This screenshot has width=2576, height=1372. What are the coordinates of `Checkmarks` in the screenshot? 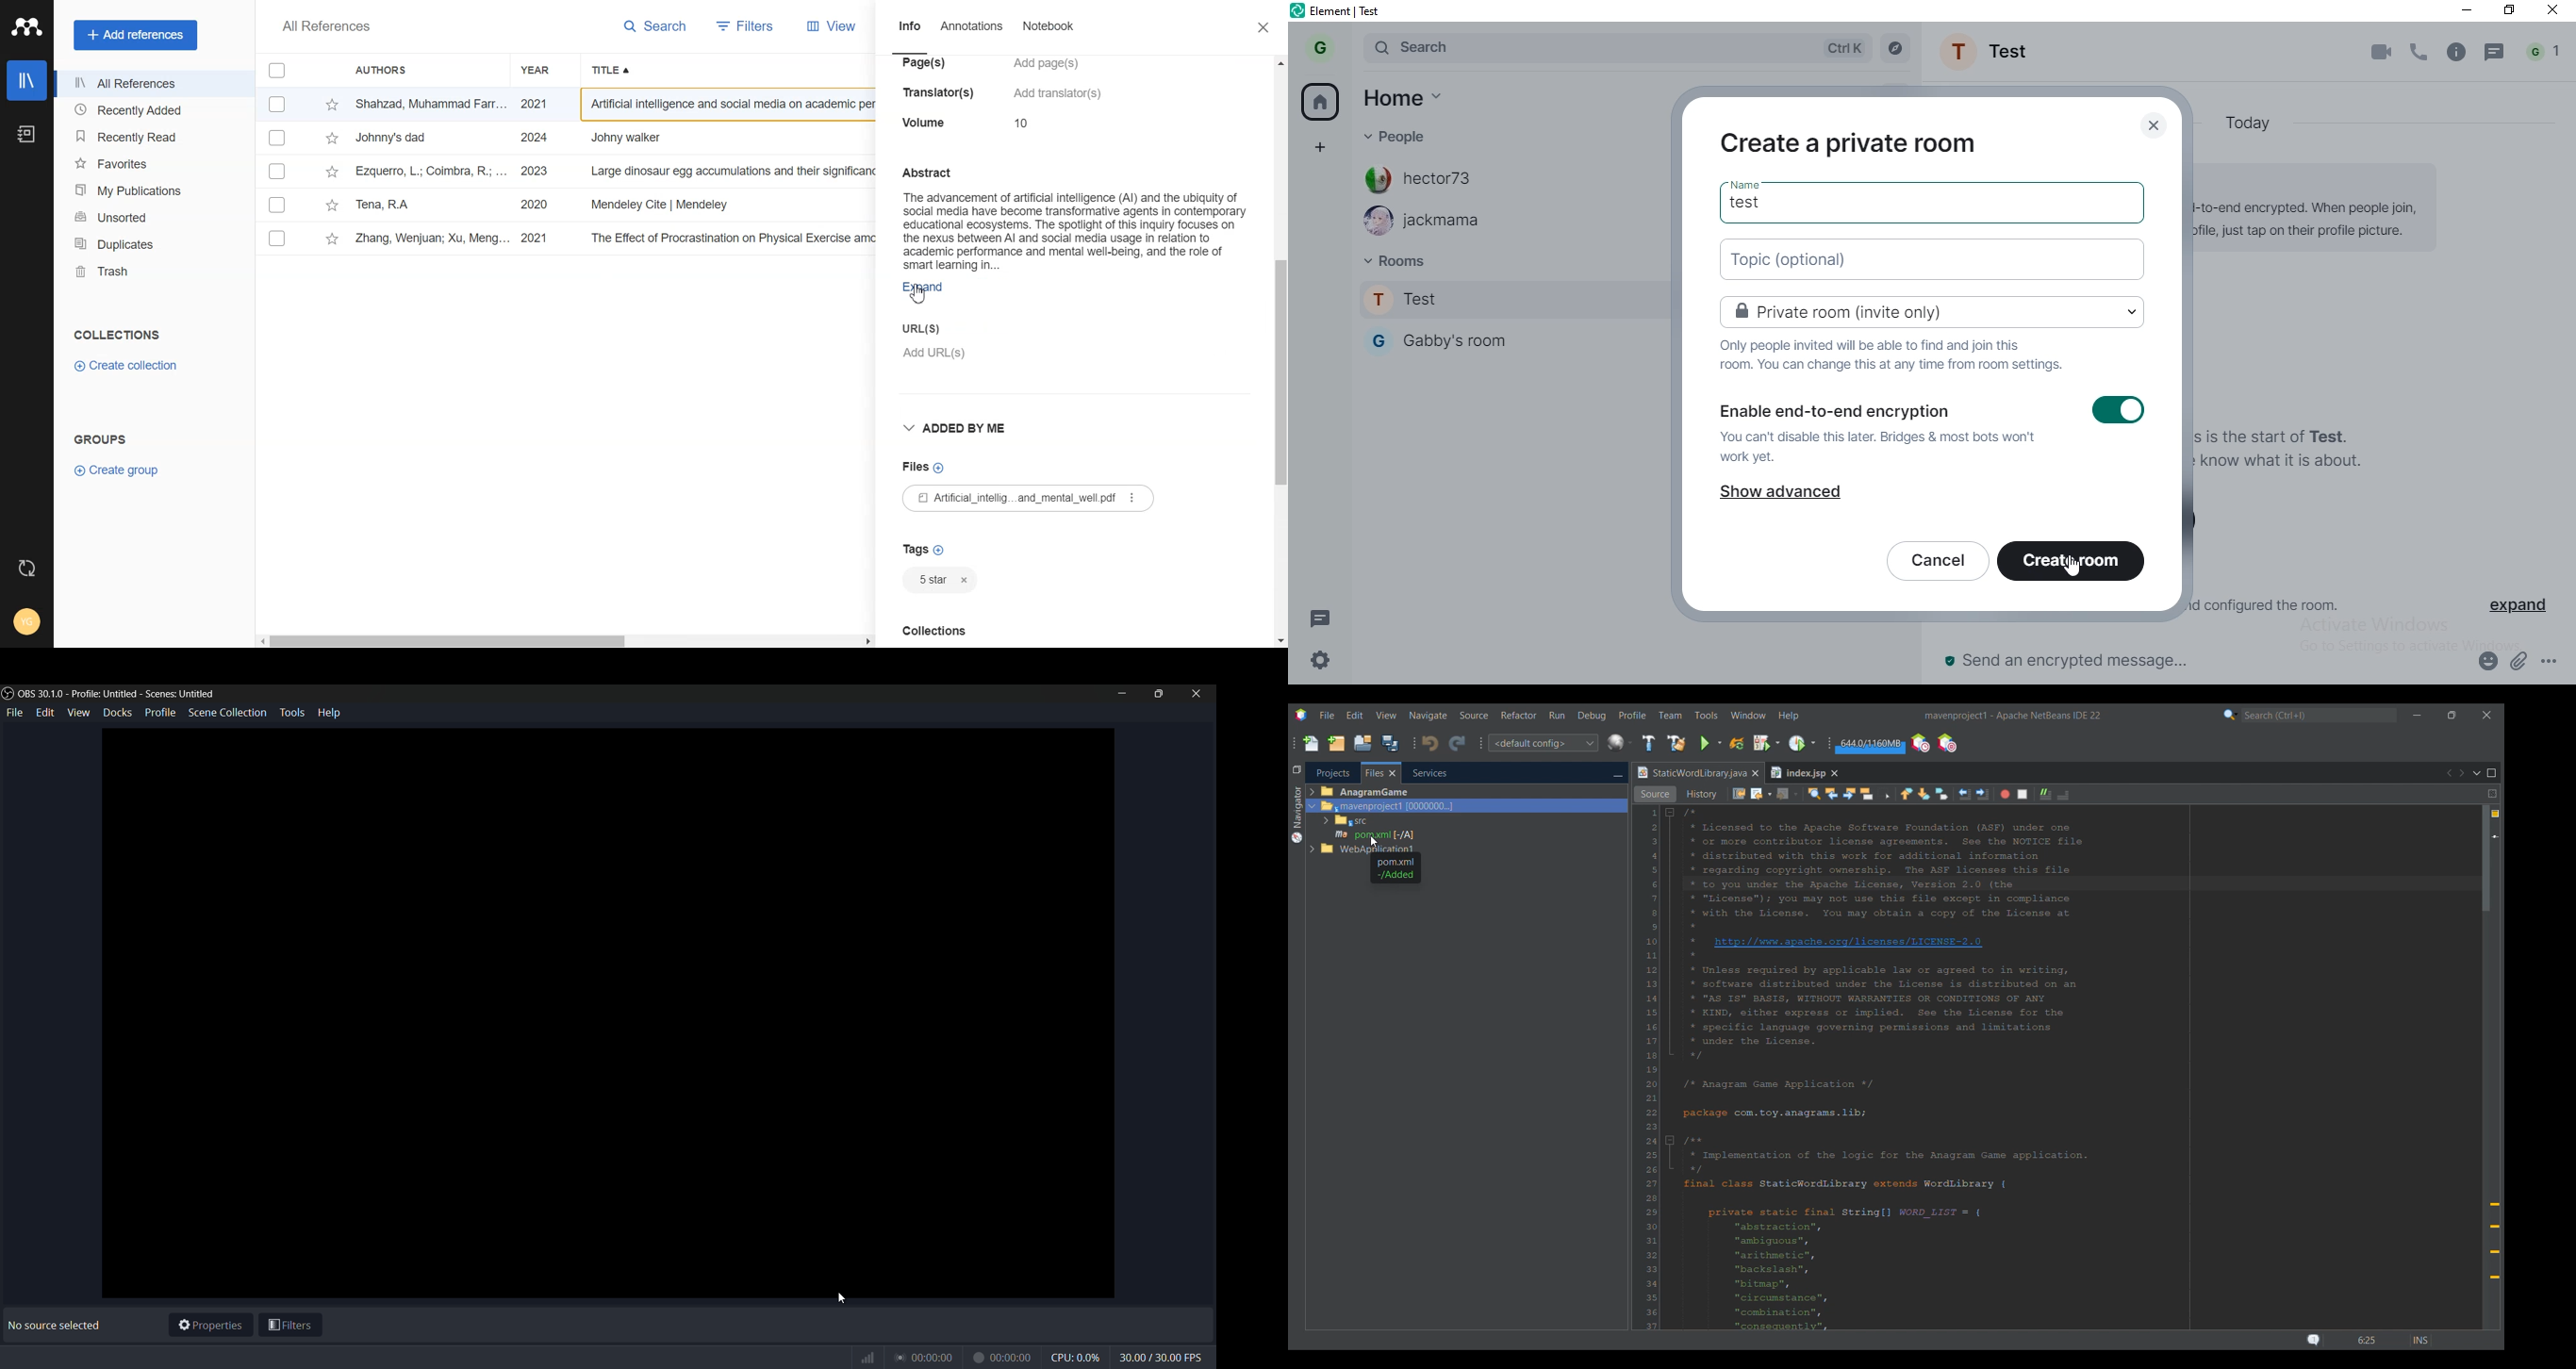 It's located at (278, 238).